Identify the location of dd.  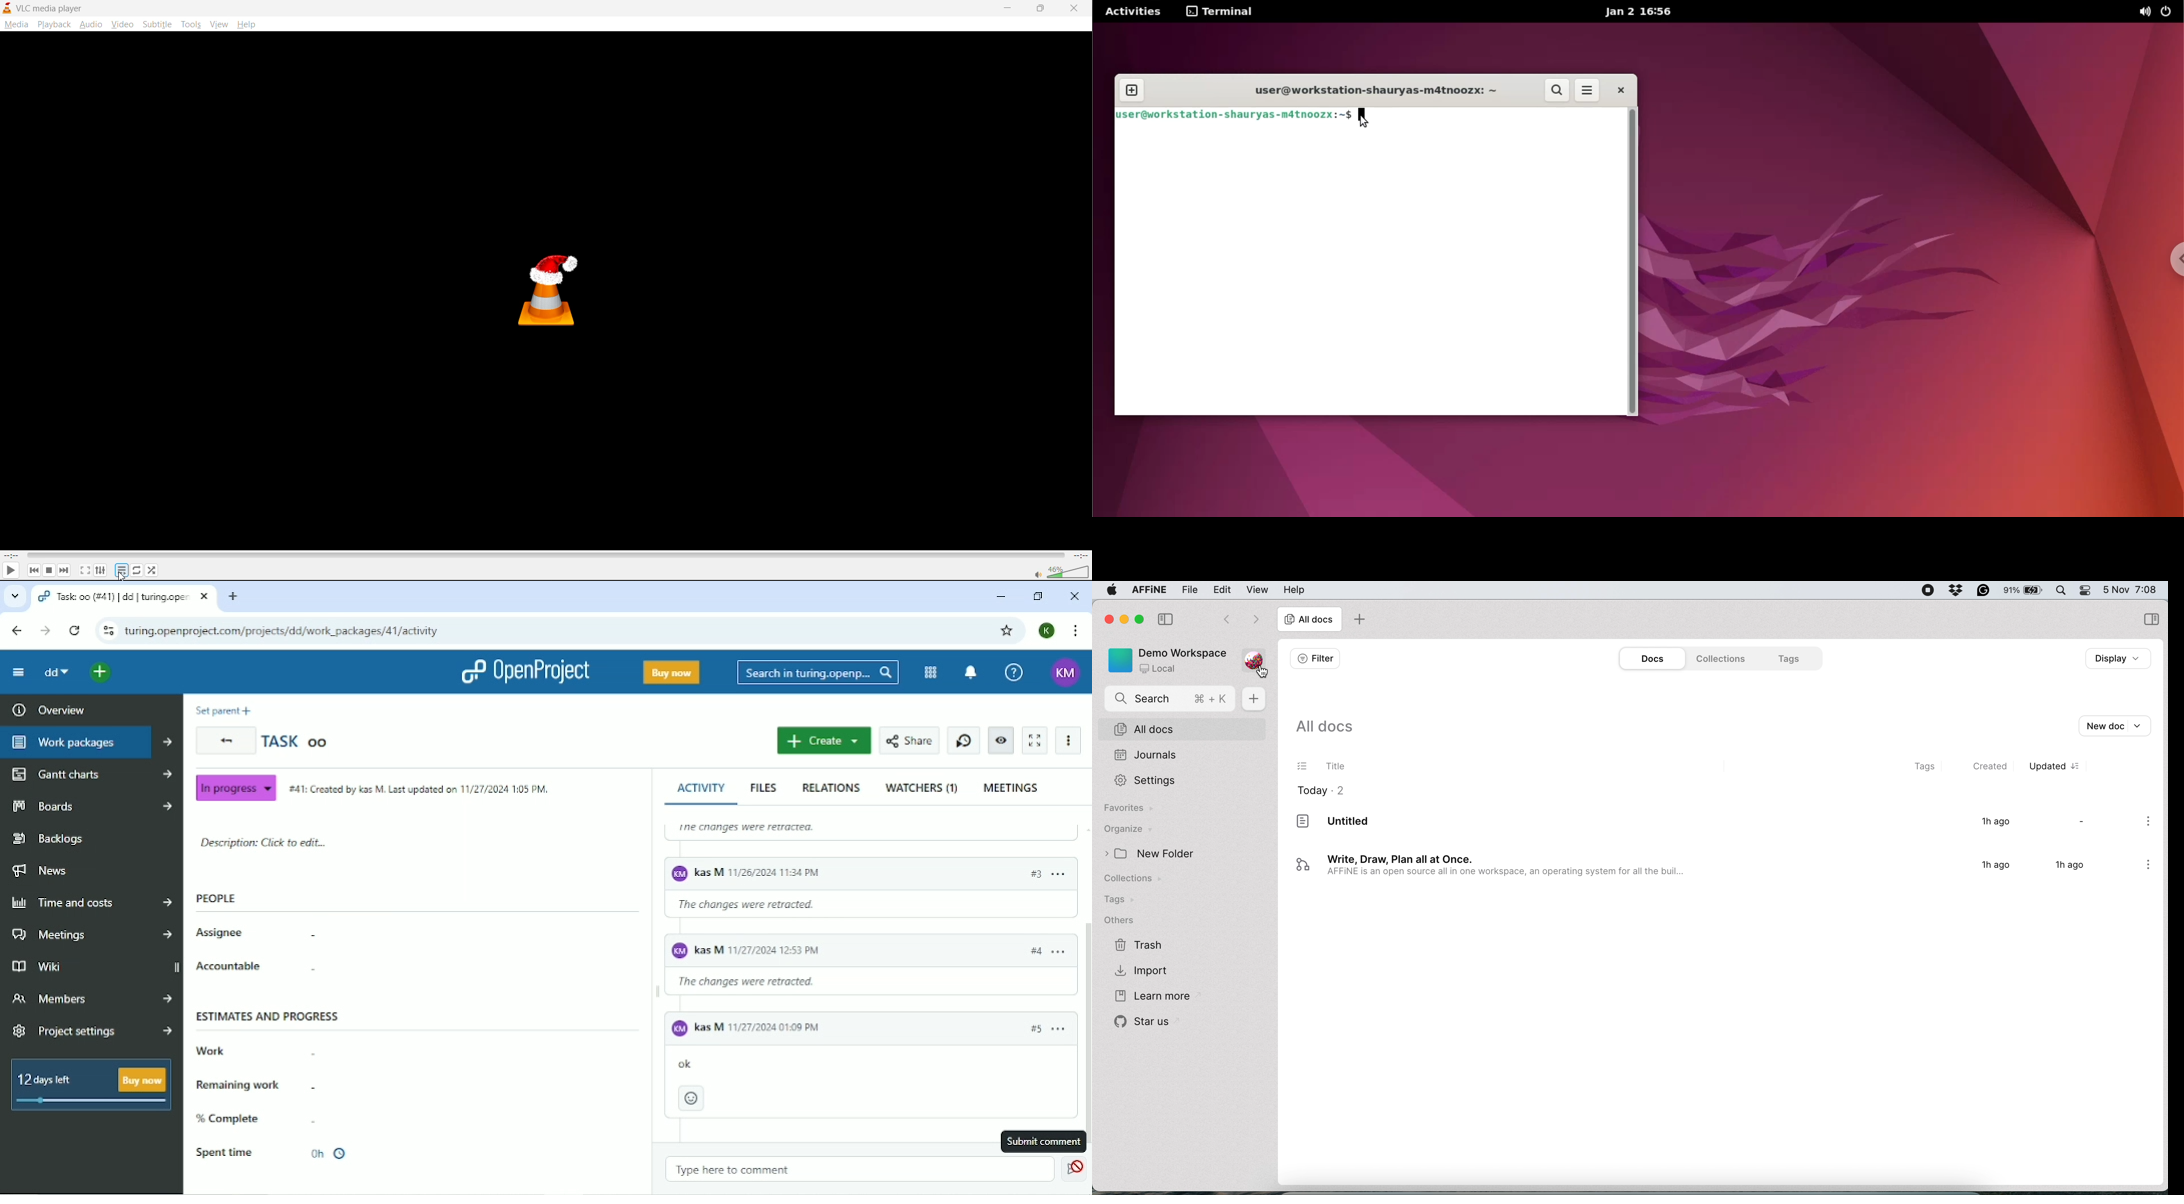
(57, 674).